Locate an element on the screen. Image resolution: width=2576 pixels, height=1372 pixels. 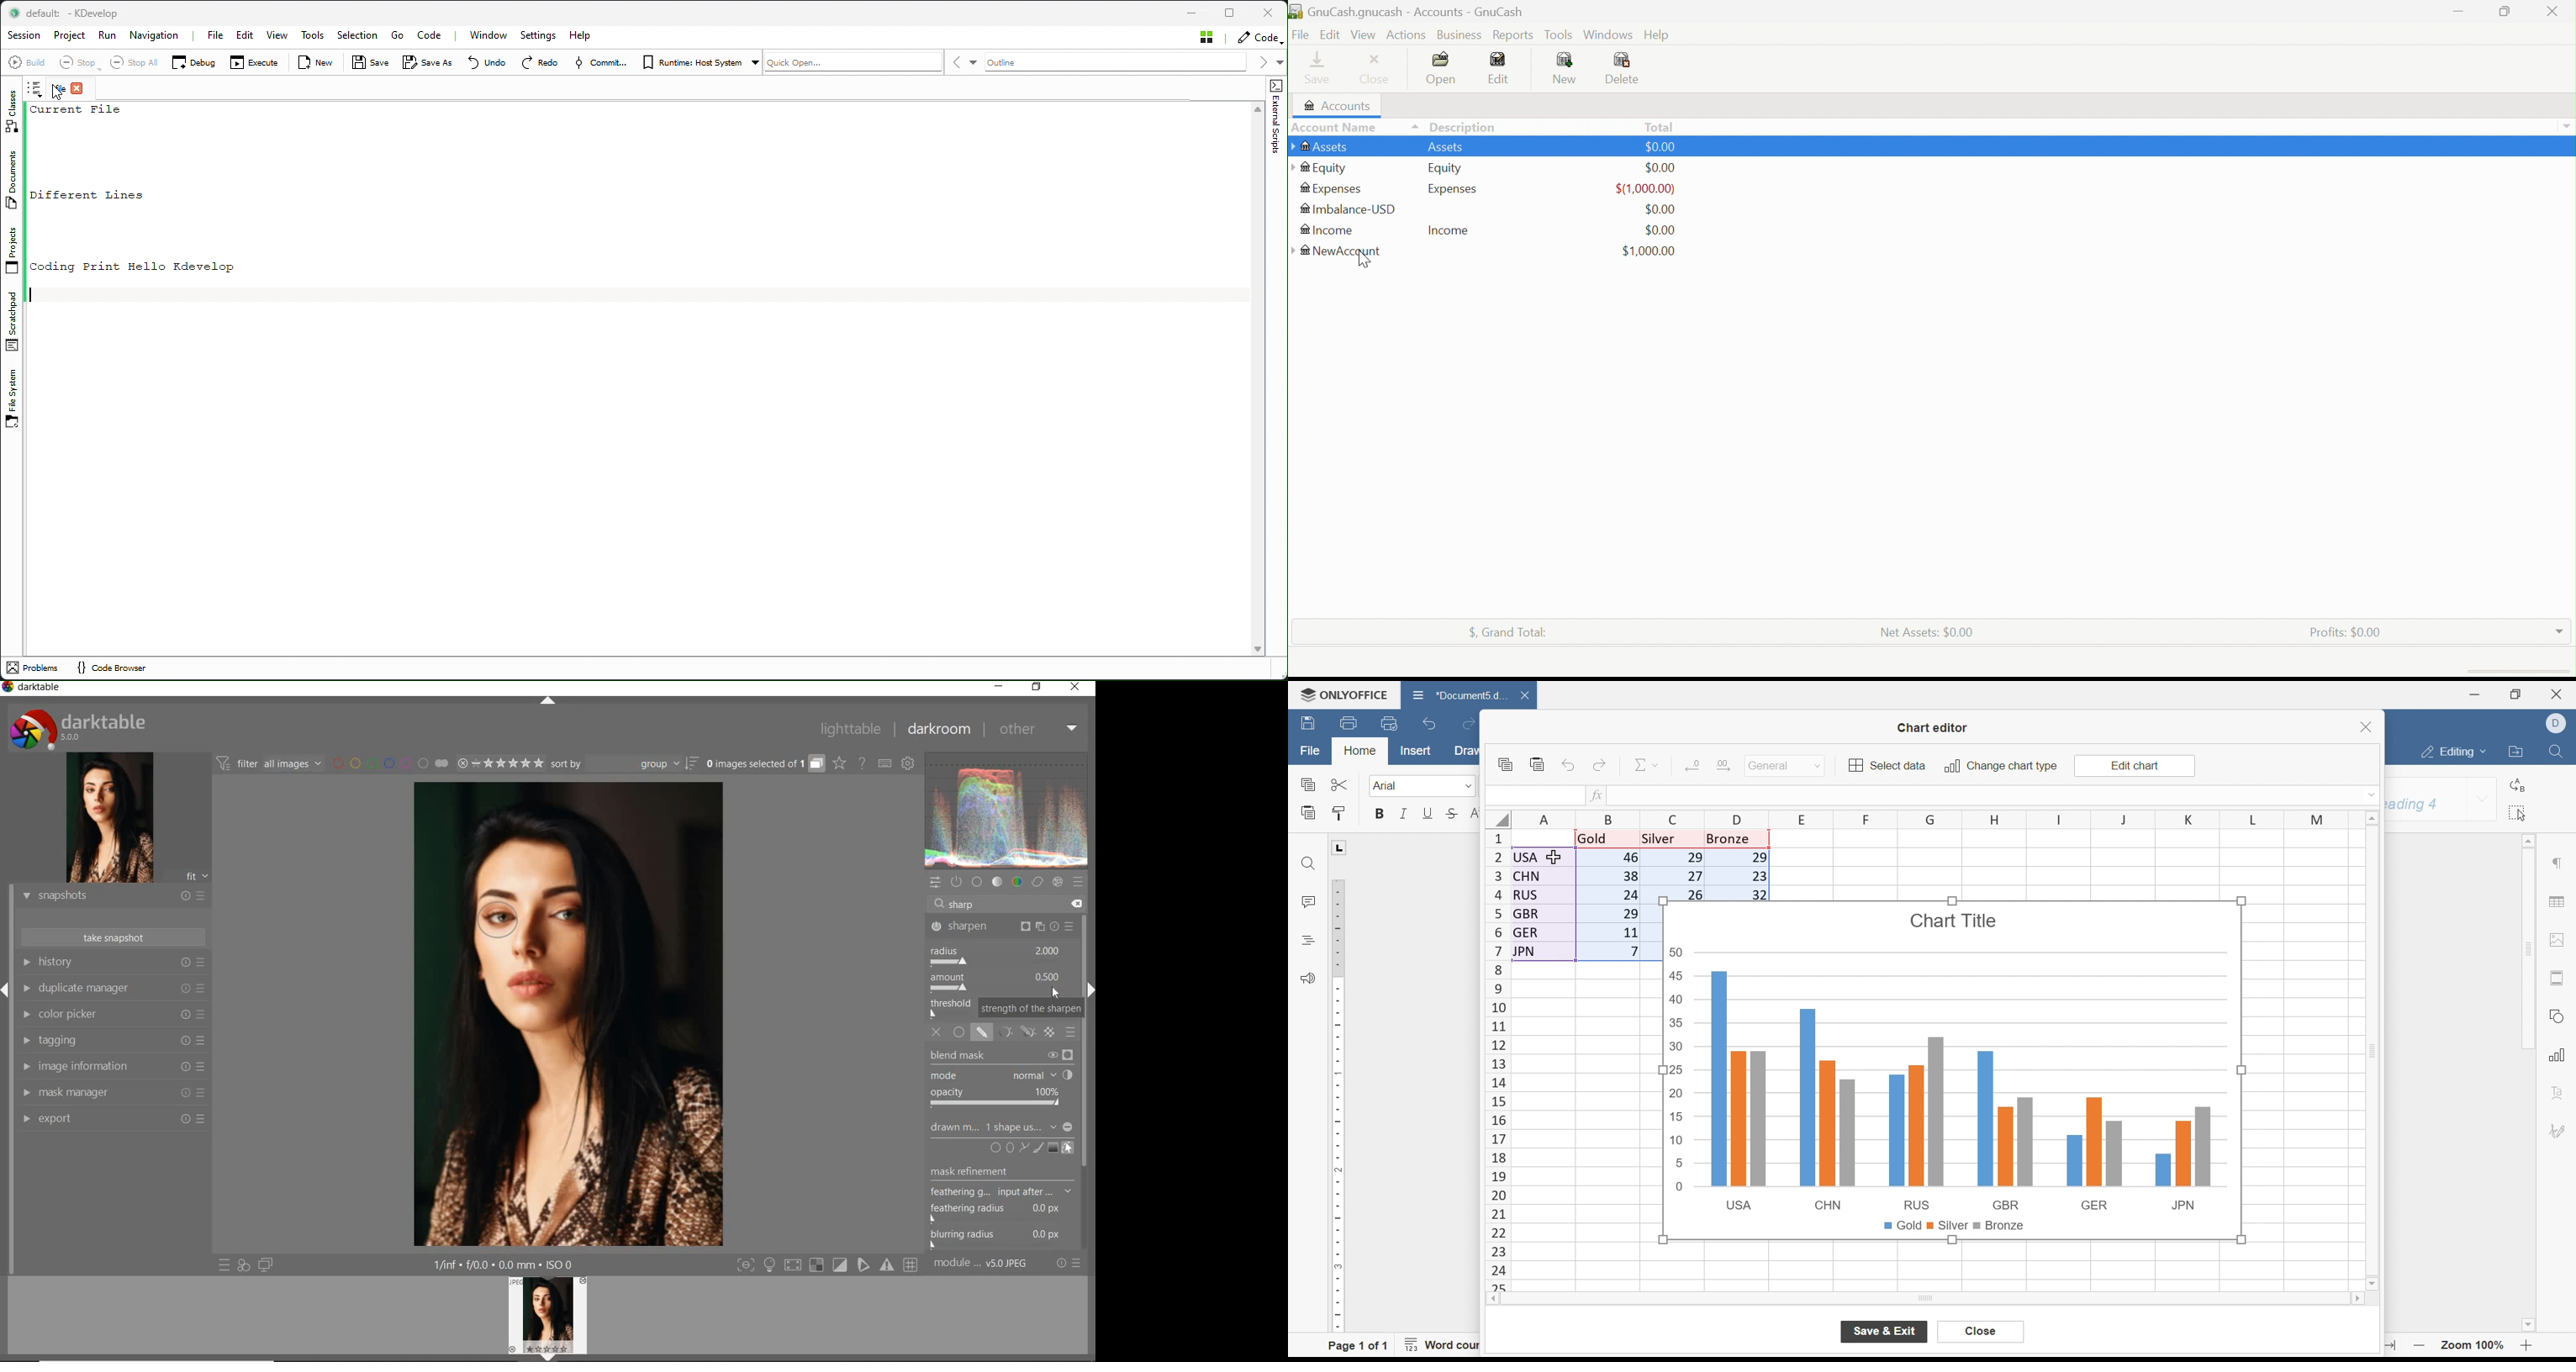
editing is located at coordinates (2455, 753).